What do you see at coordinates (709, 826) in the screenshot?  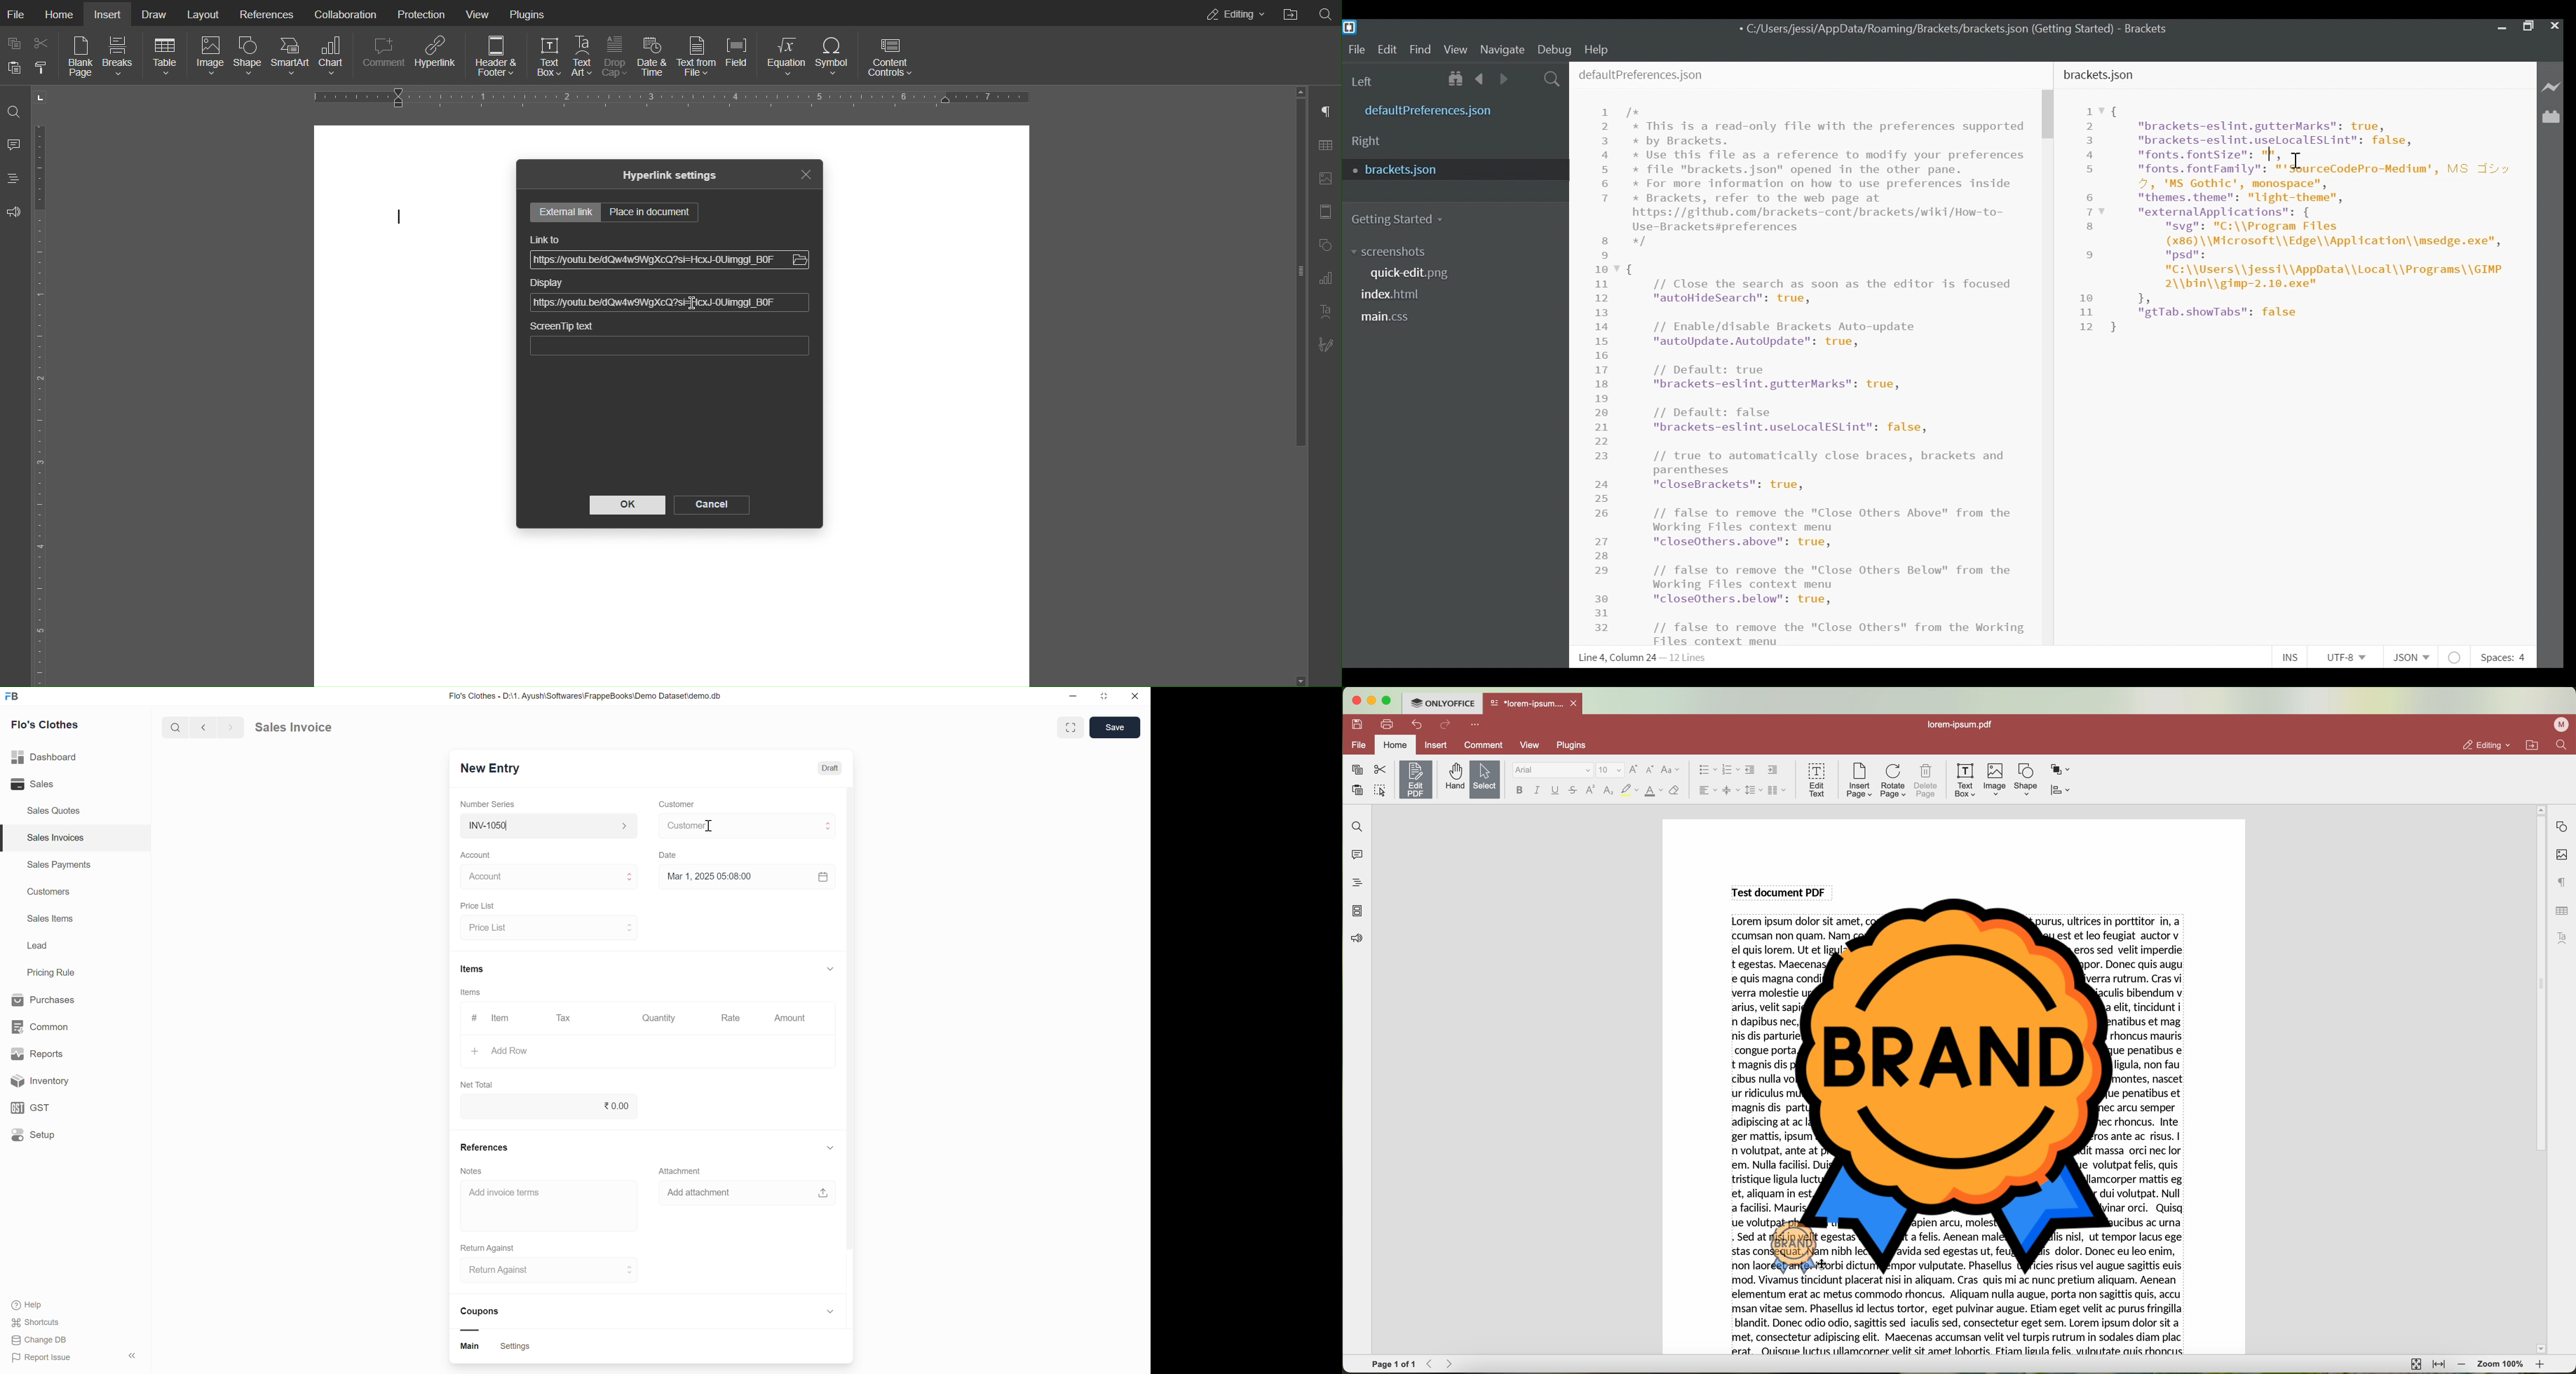 I see `cursor` at bounding box center [709, 826].